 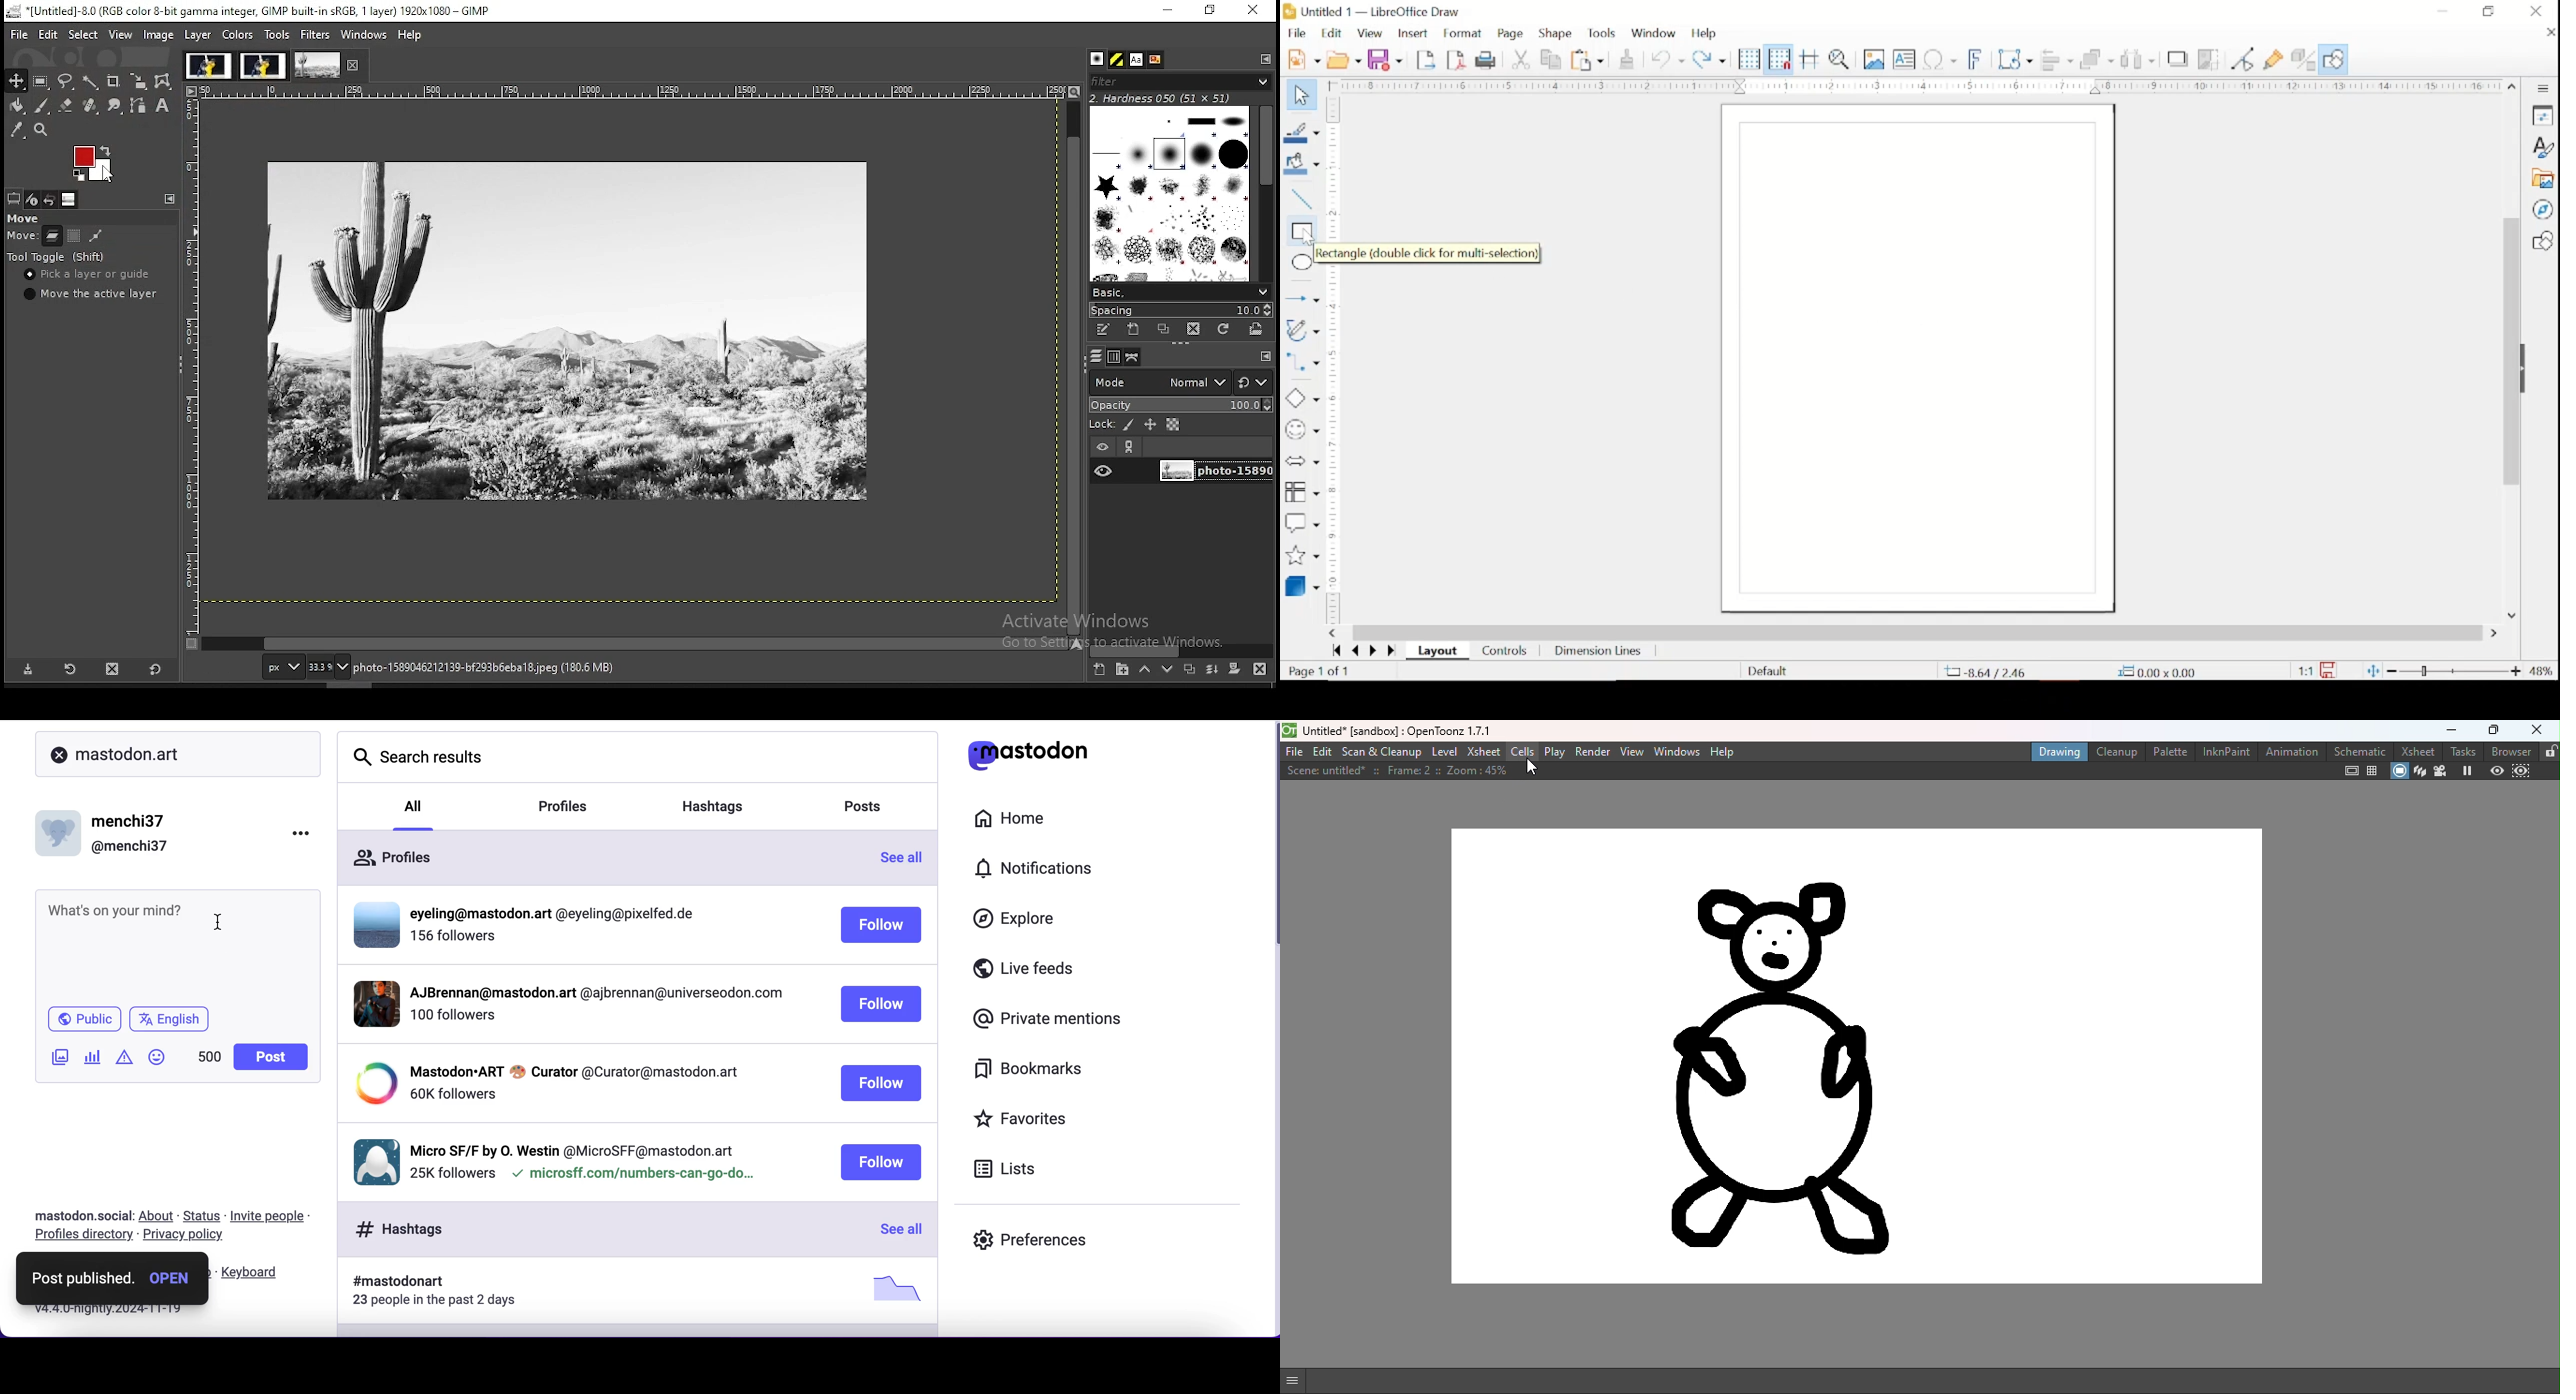 What do you see at coordinates (1213, 472) in the screenshot?
I see `layer` at bounding box center [1213, 472].